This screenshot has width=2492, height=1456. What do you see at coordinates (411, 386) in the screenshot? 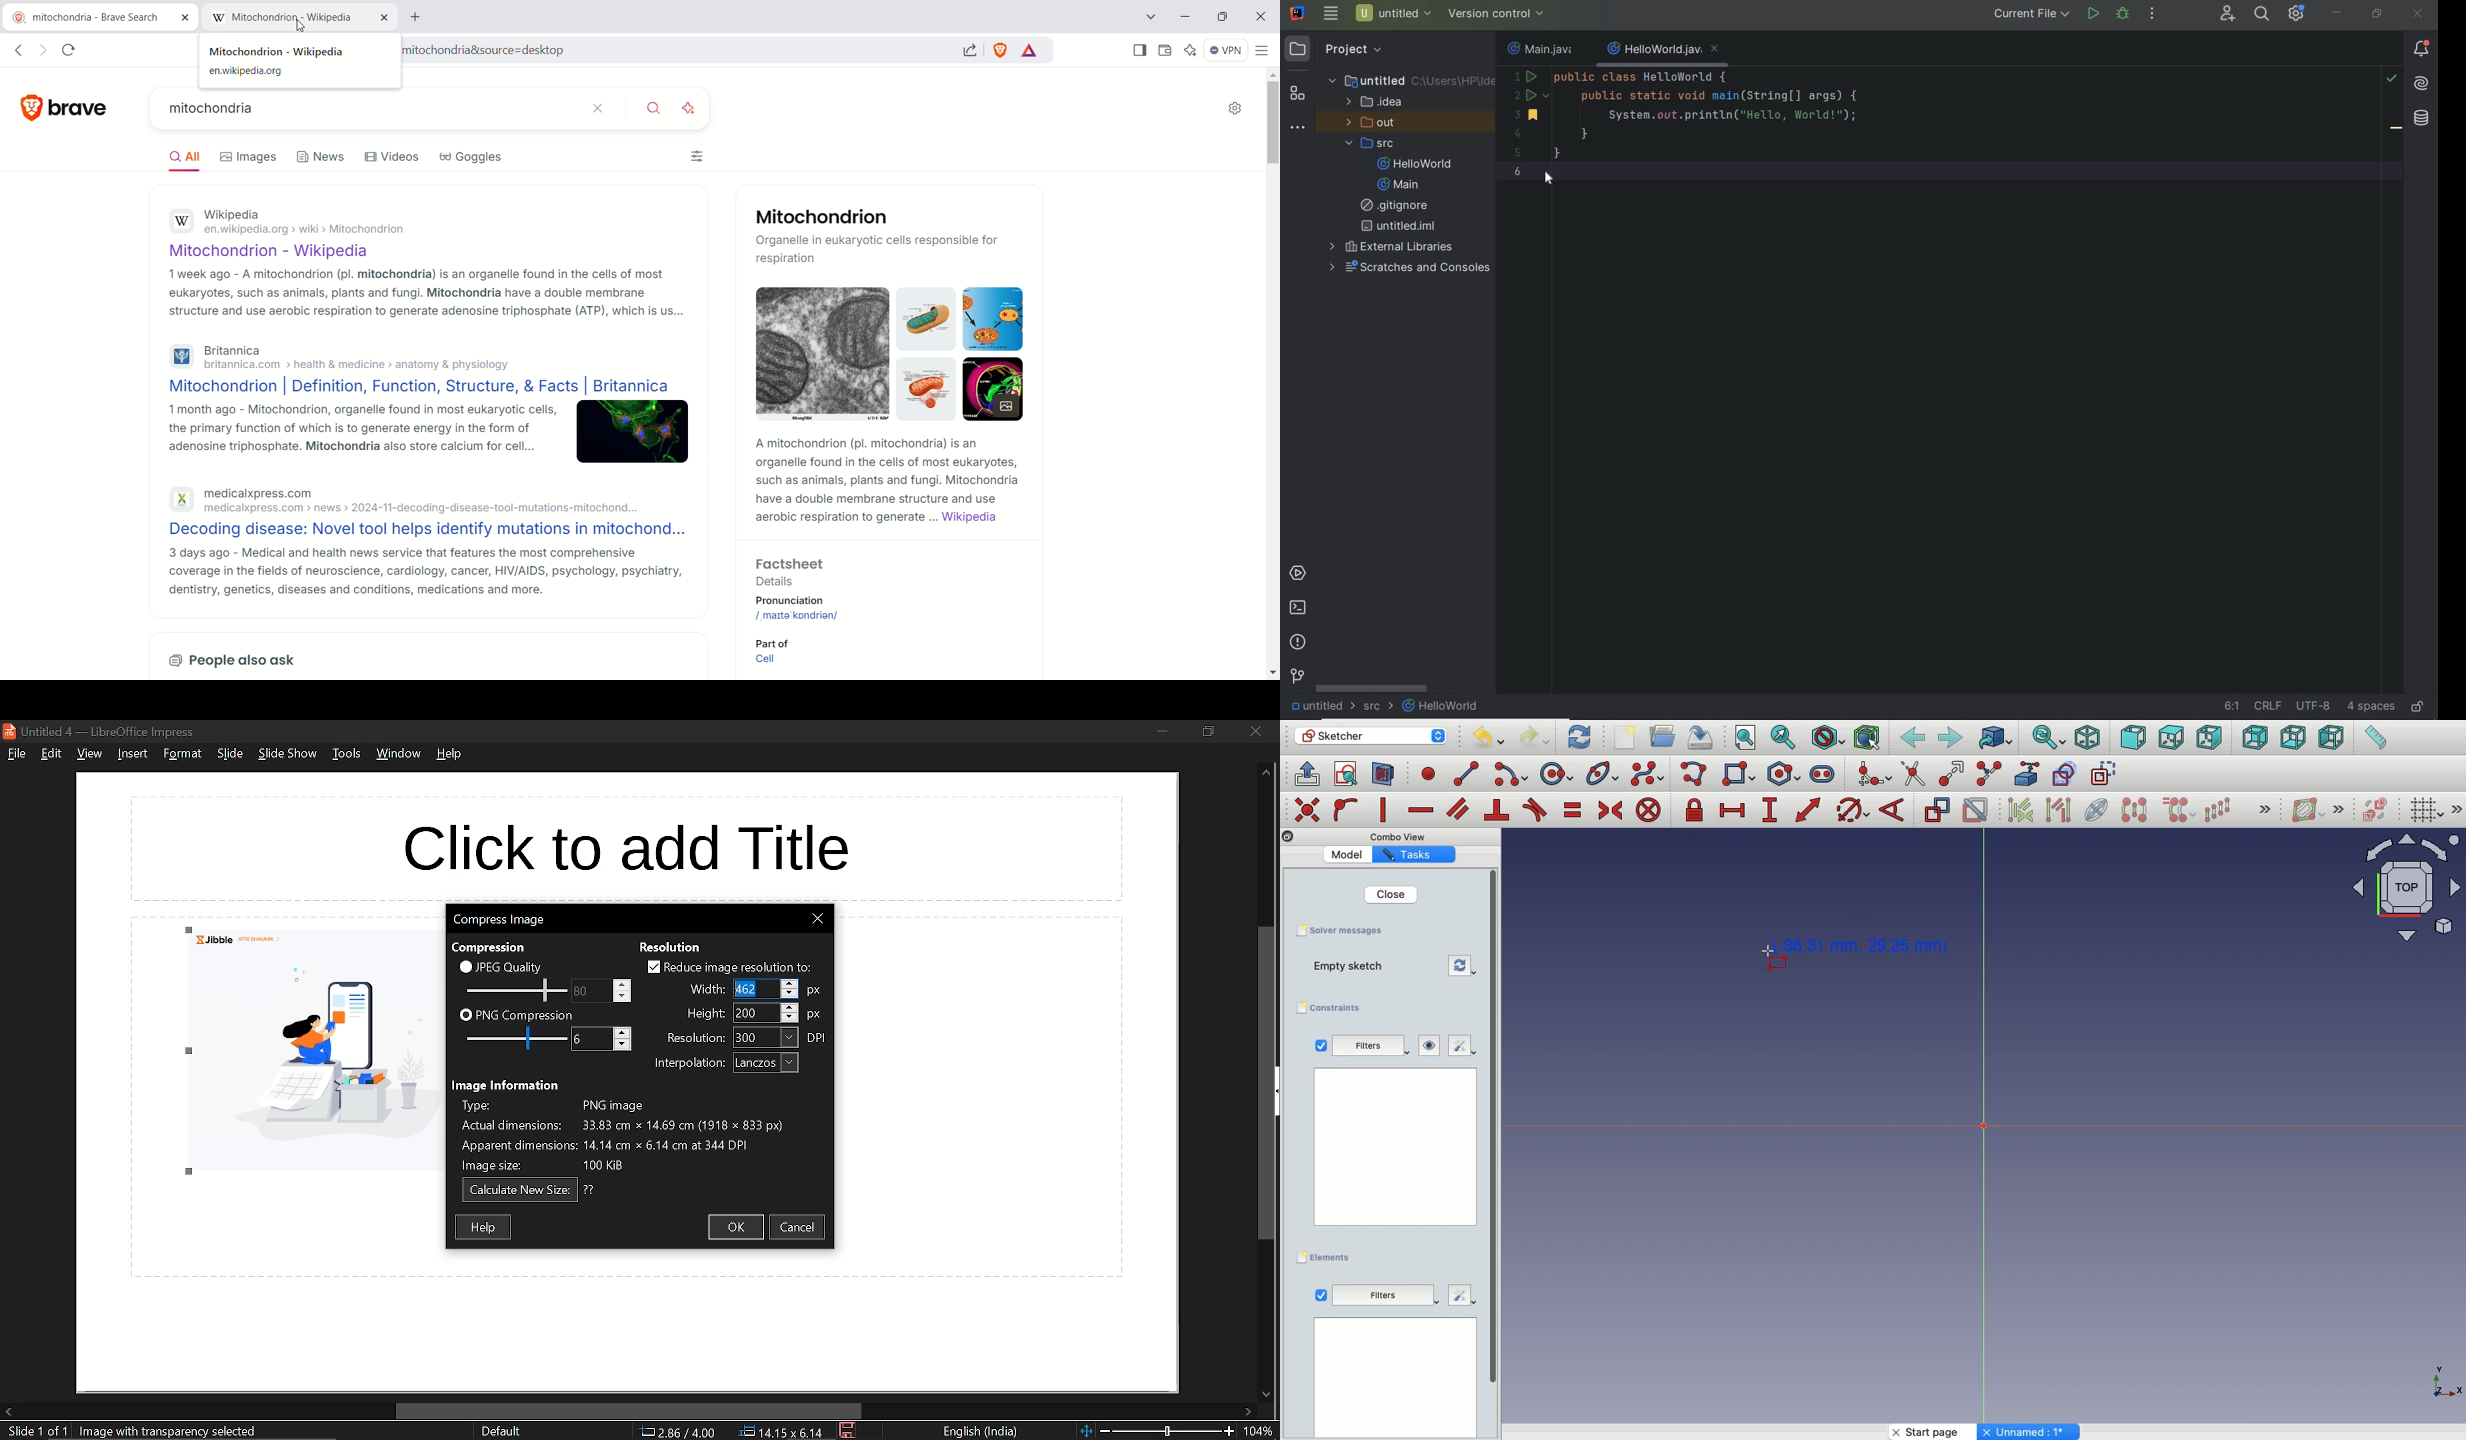
I see `Mitochondrion | Definition, Function, Structure, & Facts | Britannica` at bounding box center [411, 386].